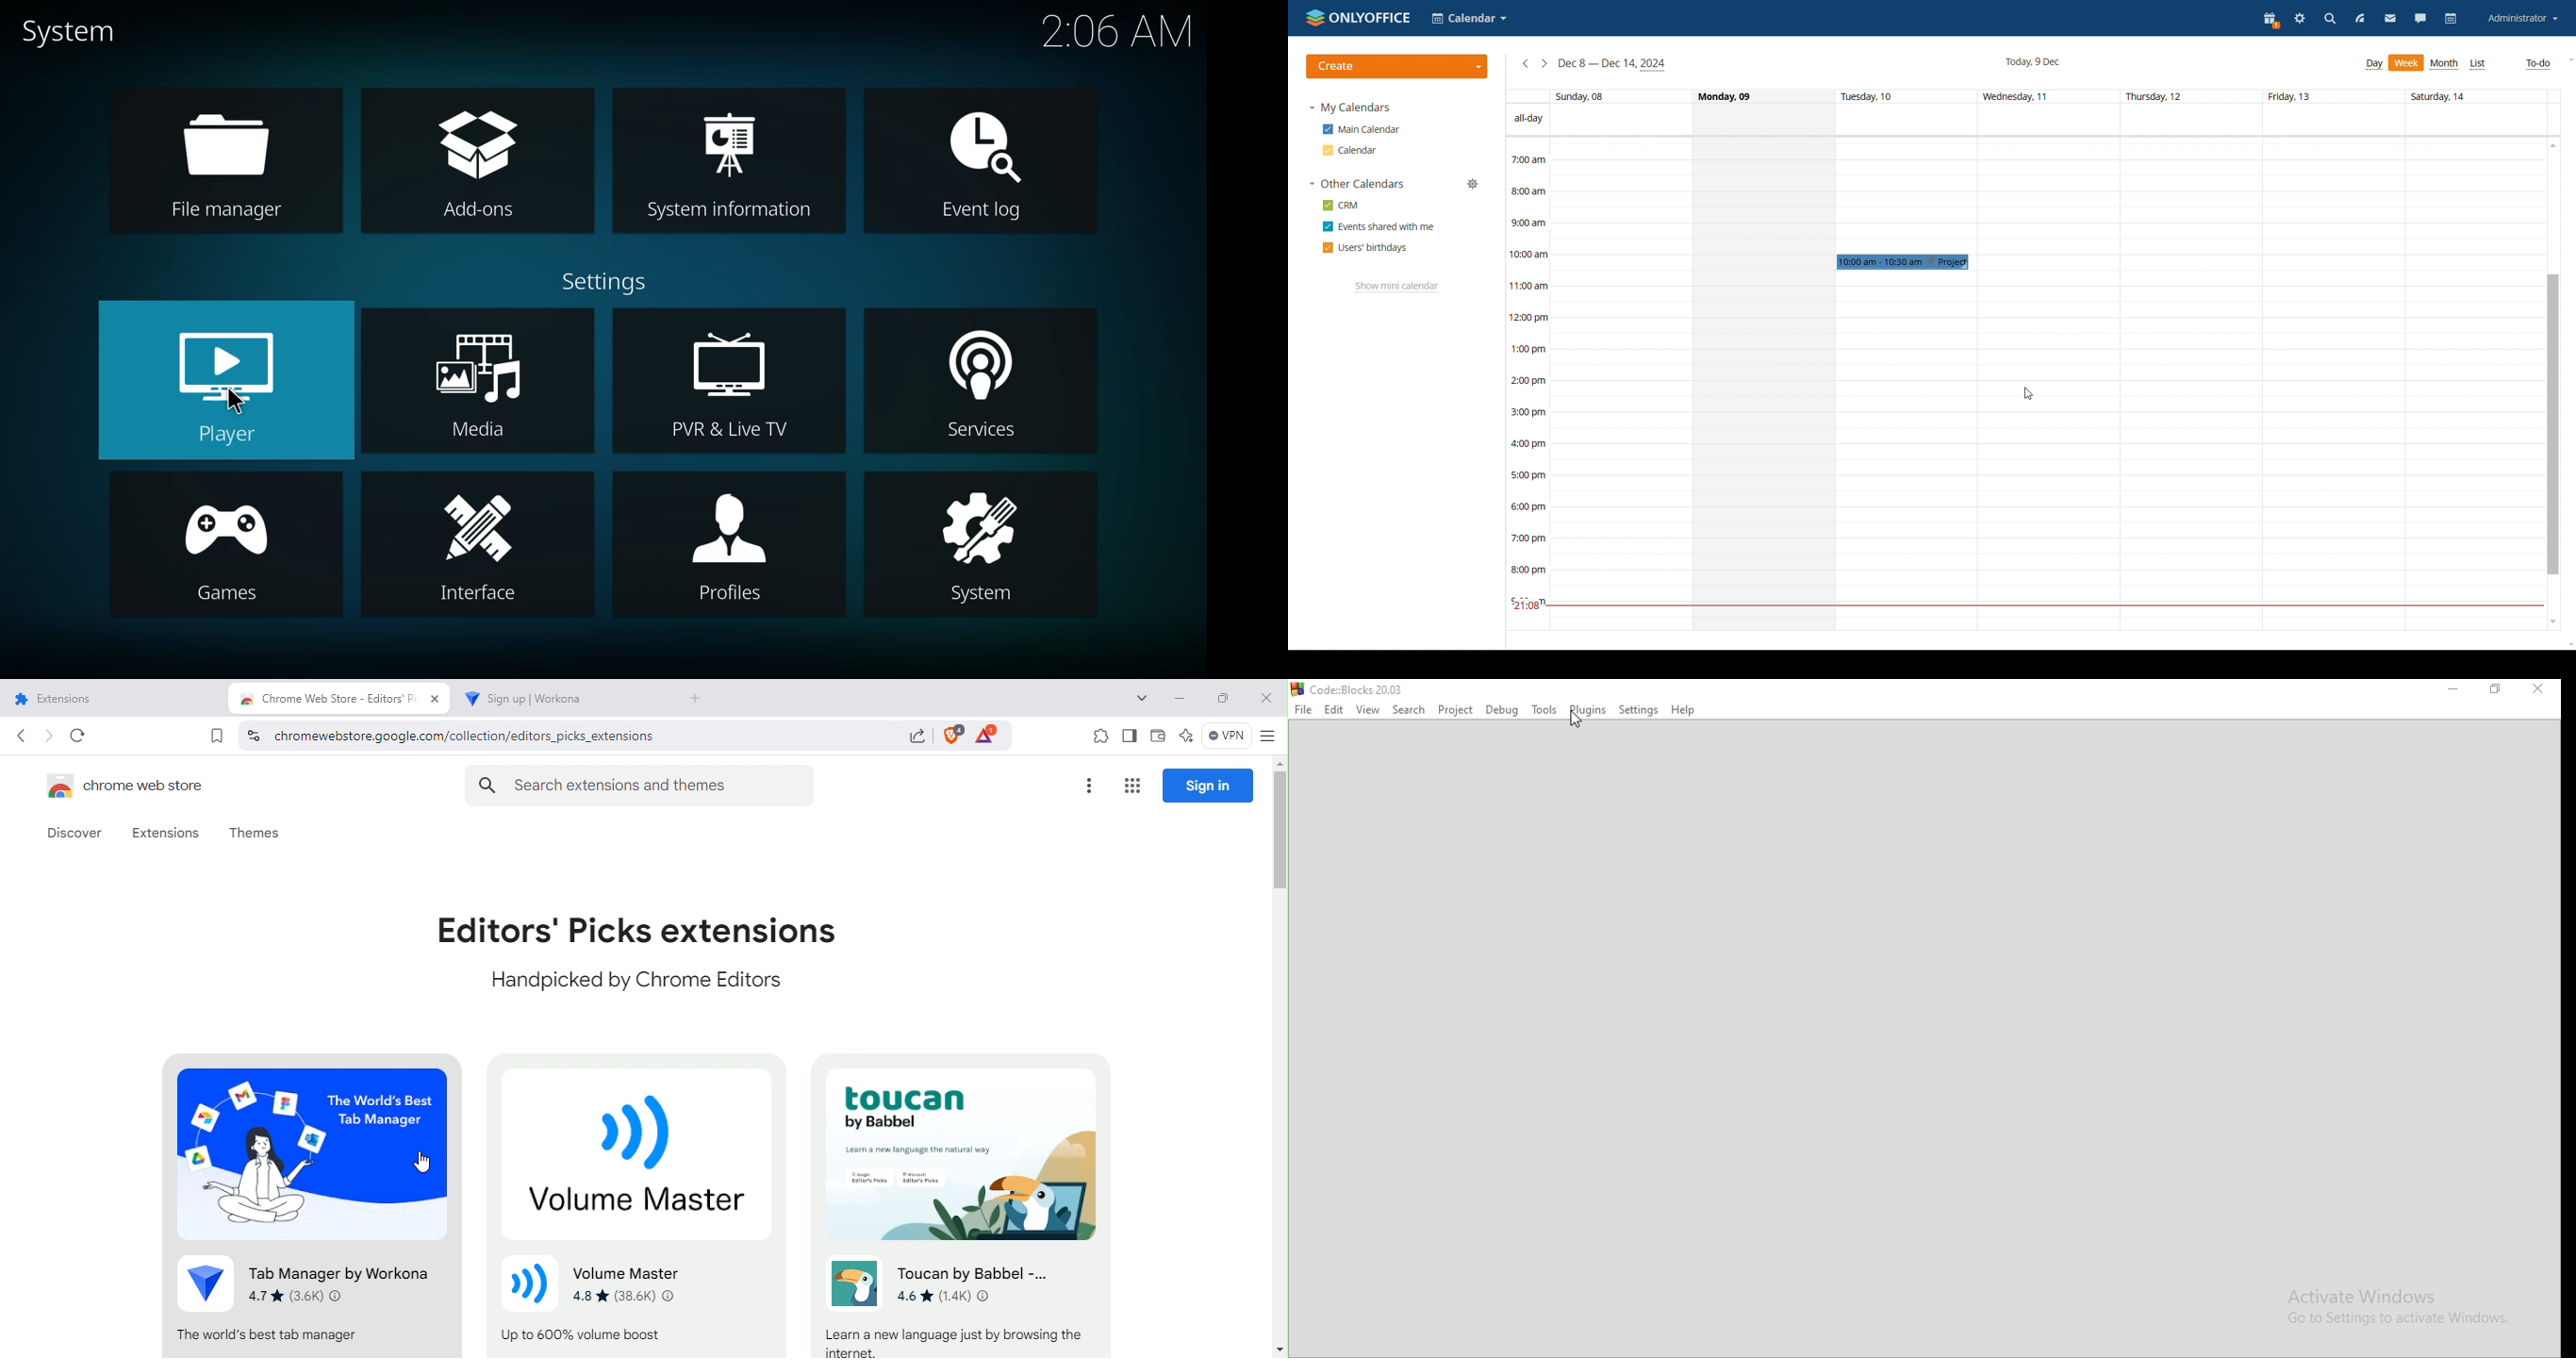 This screenshot has width=2576, height=1372. What do you see at coordinates (1186, 737) in the screenshot?
I see `Brave AI bot` at bounding box center [1186, 737].